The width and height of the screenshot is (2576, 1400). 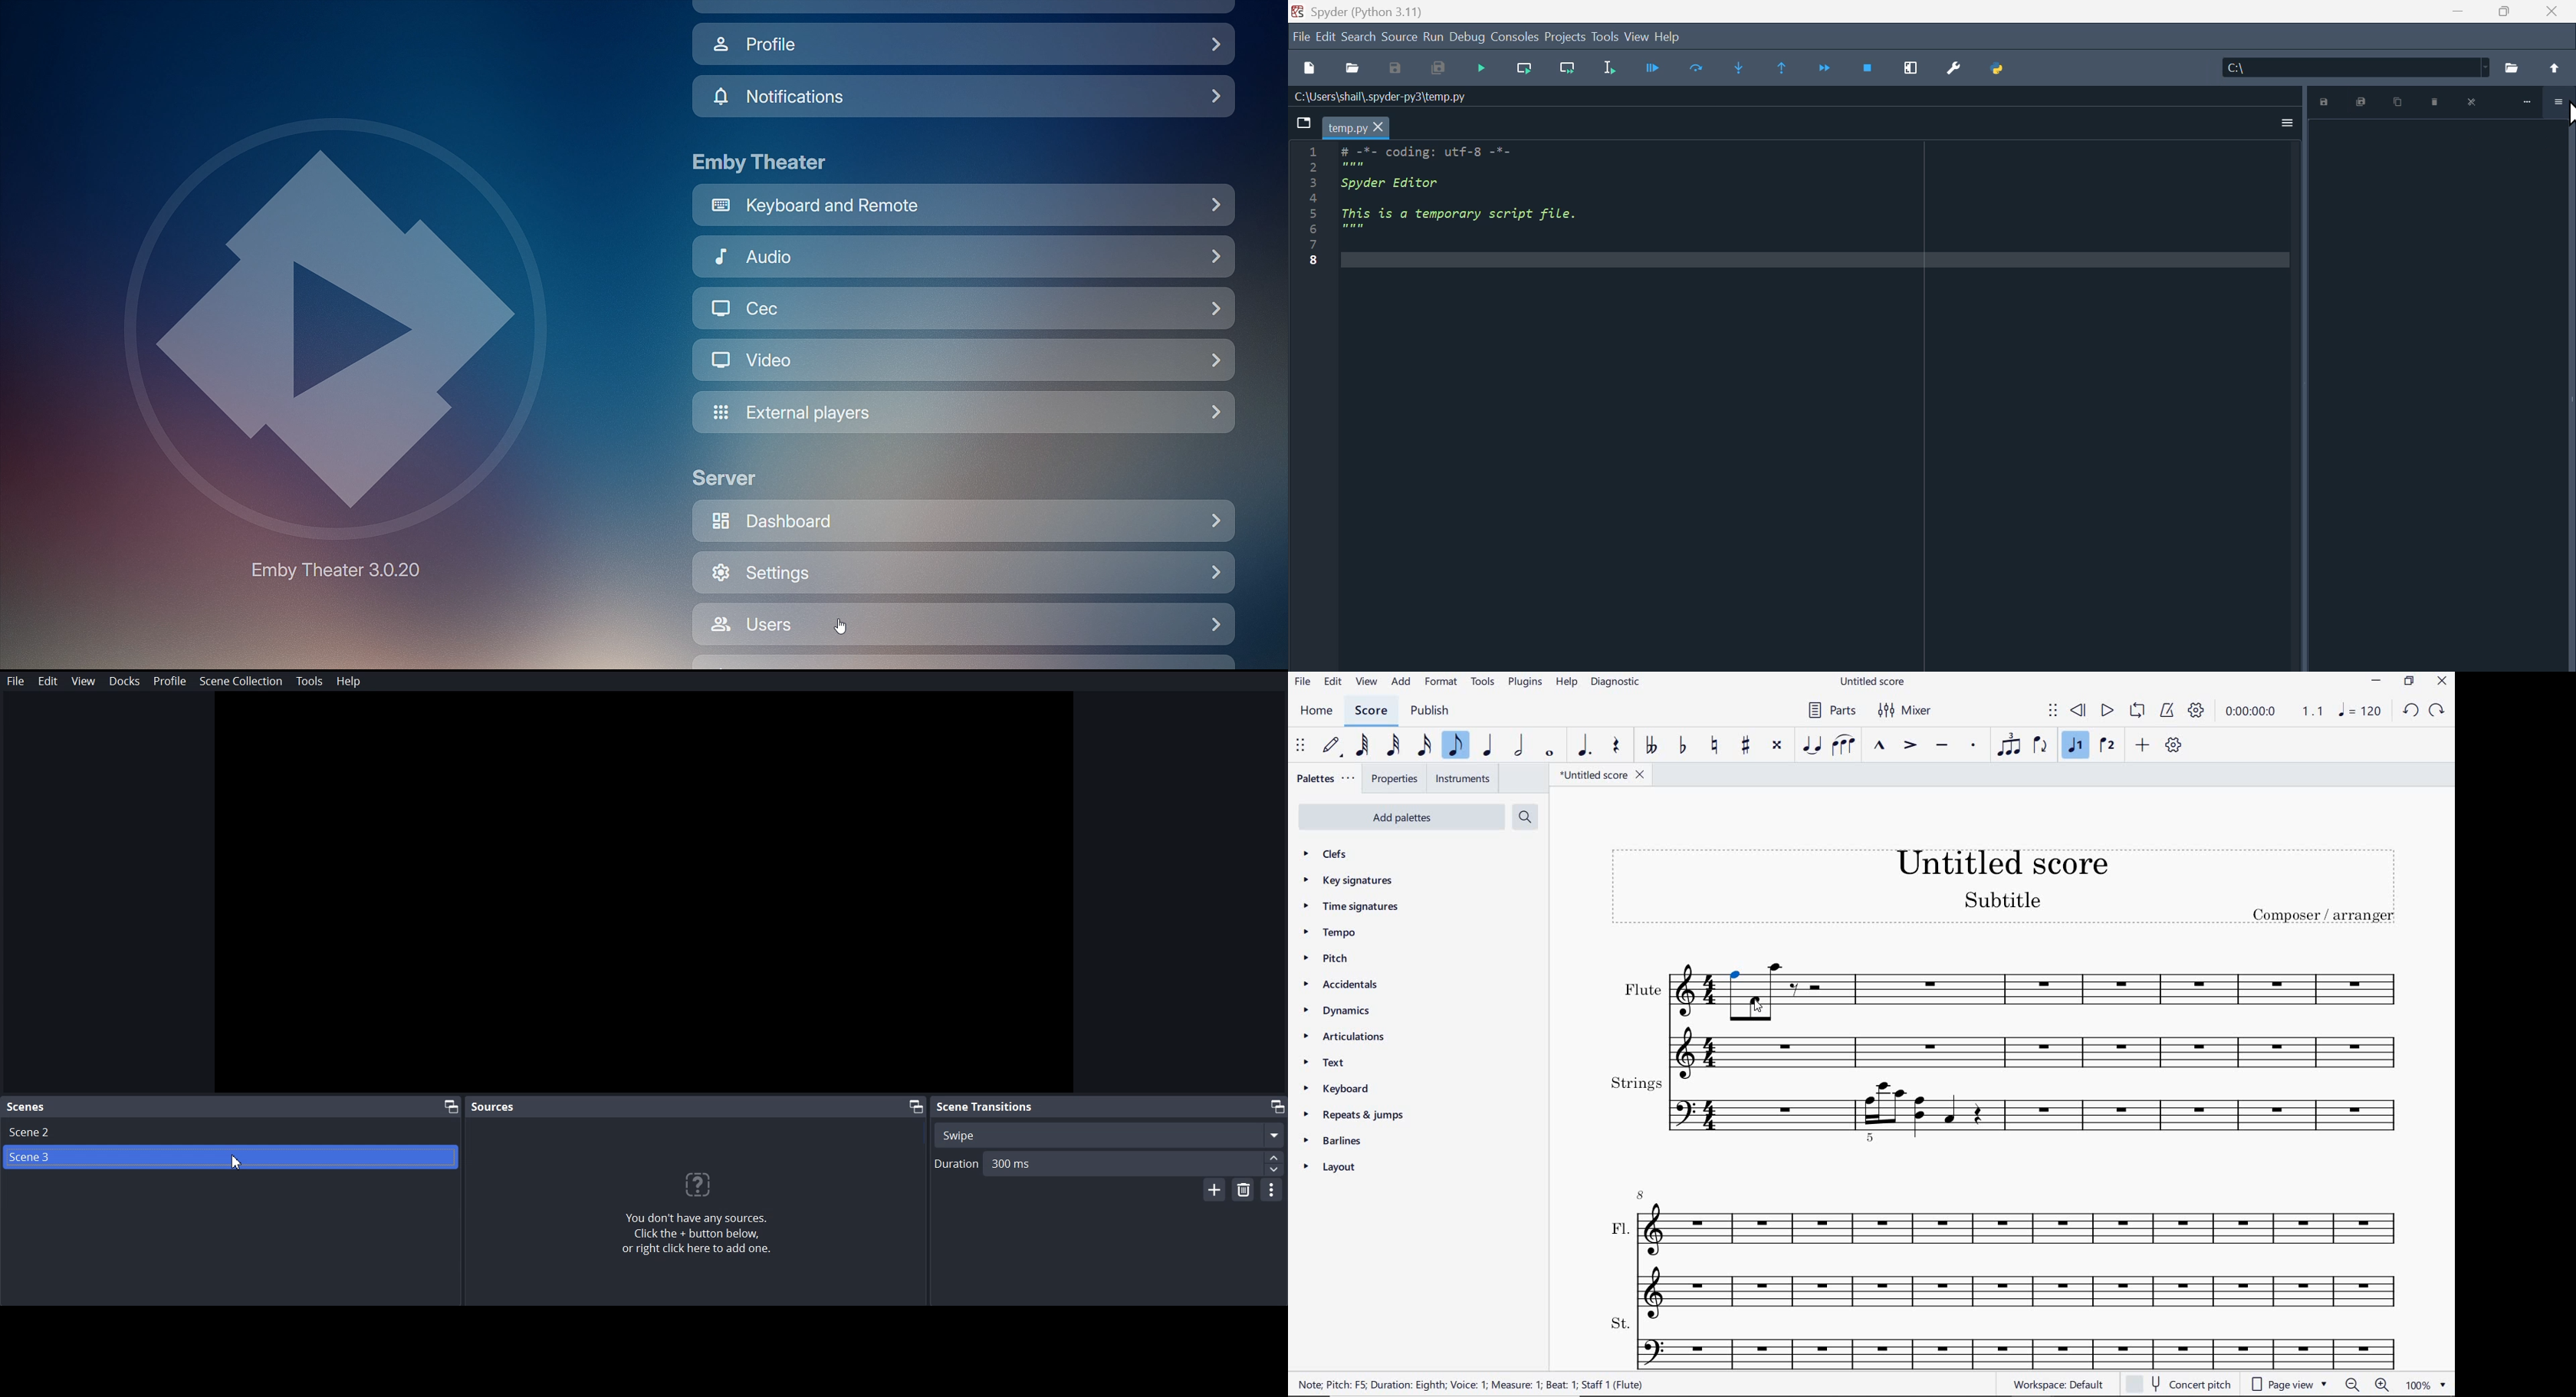 I want to click on Settings, so click(x=963, y=574).